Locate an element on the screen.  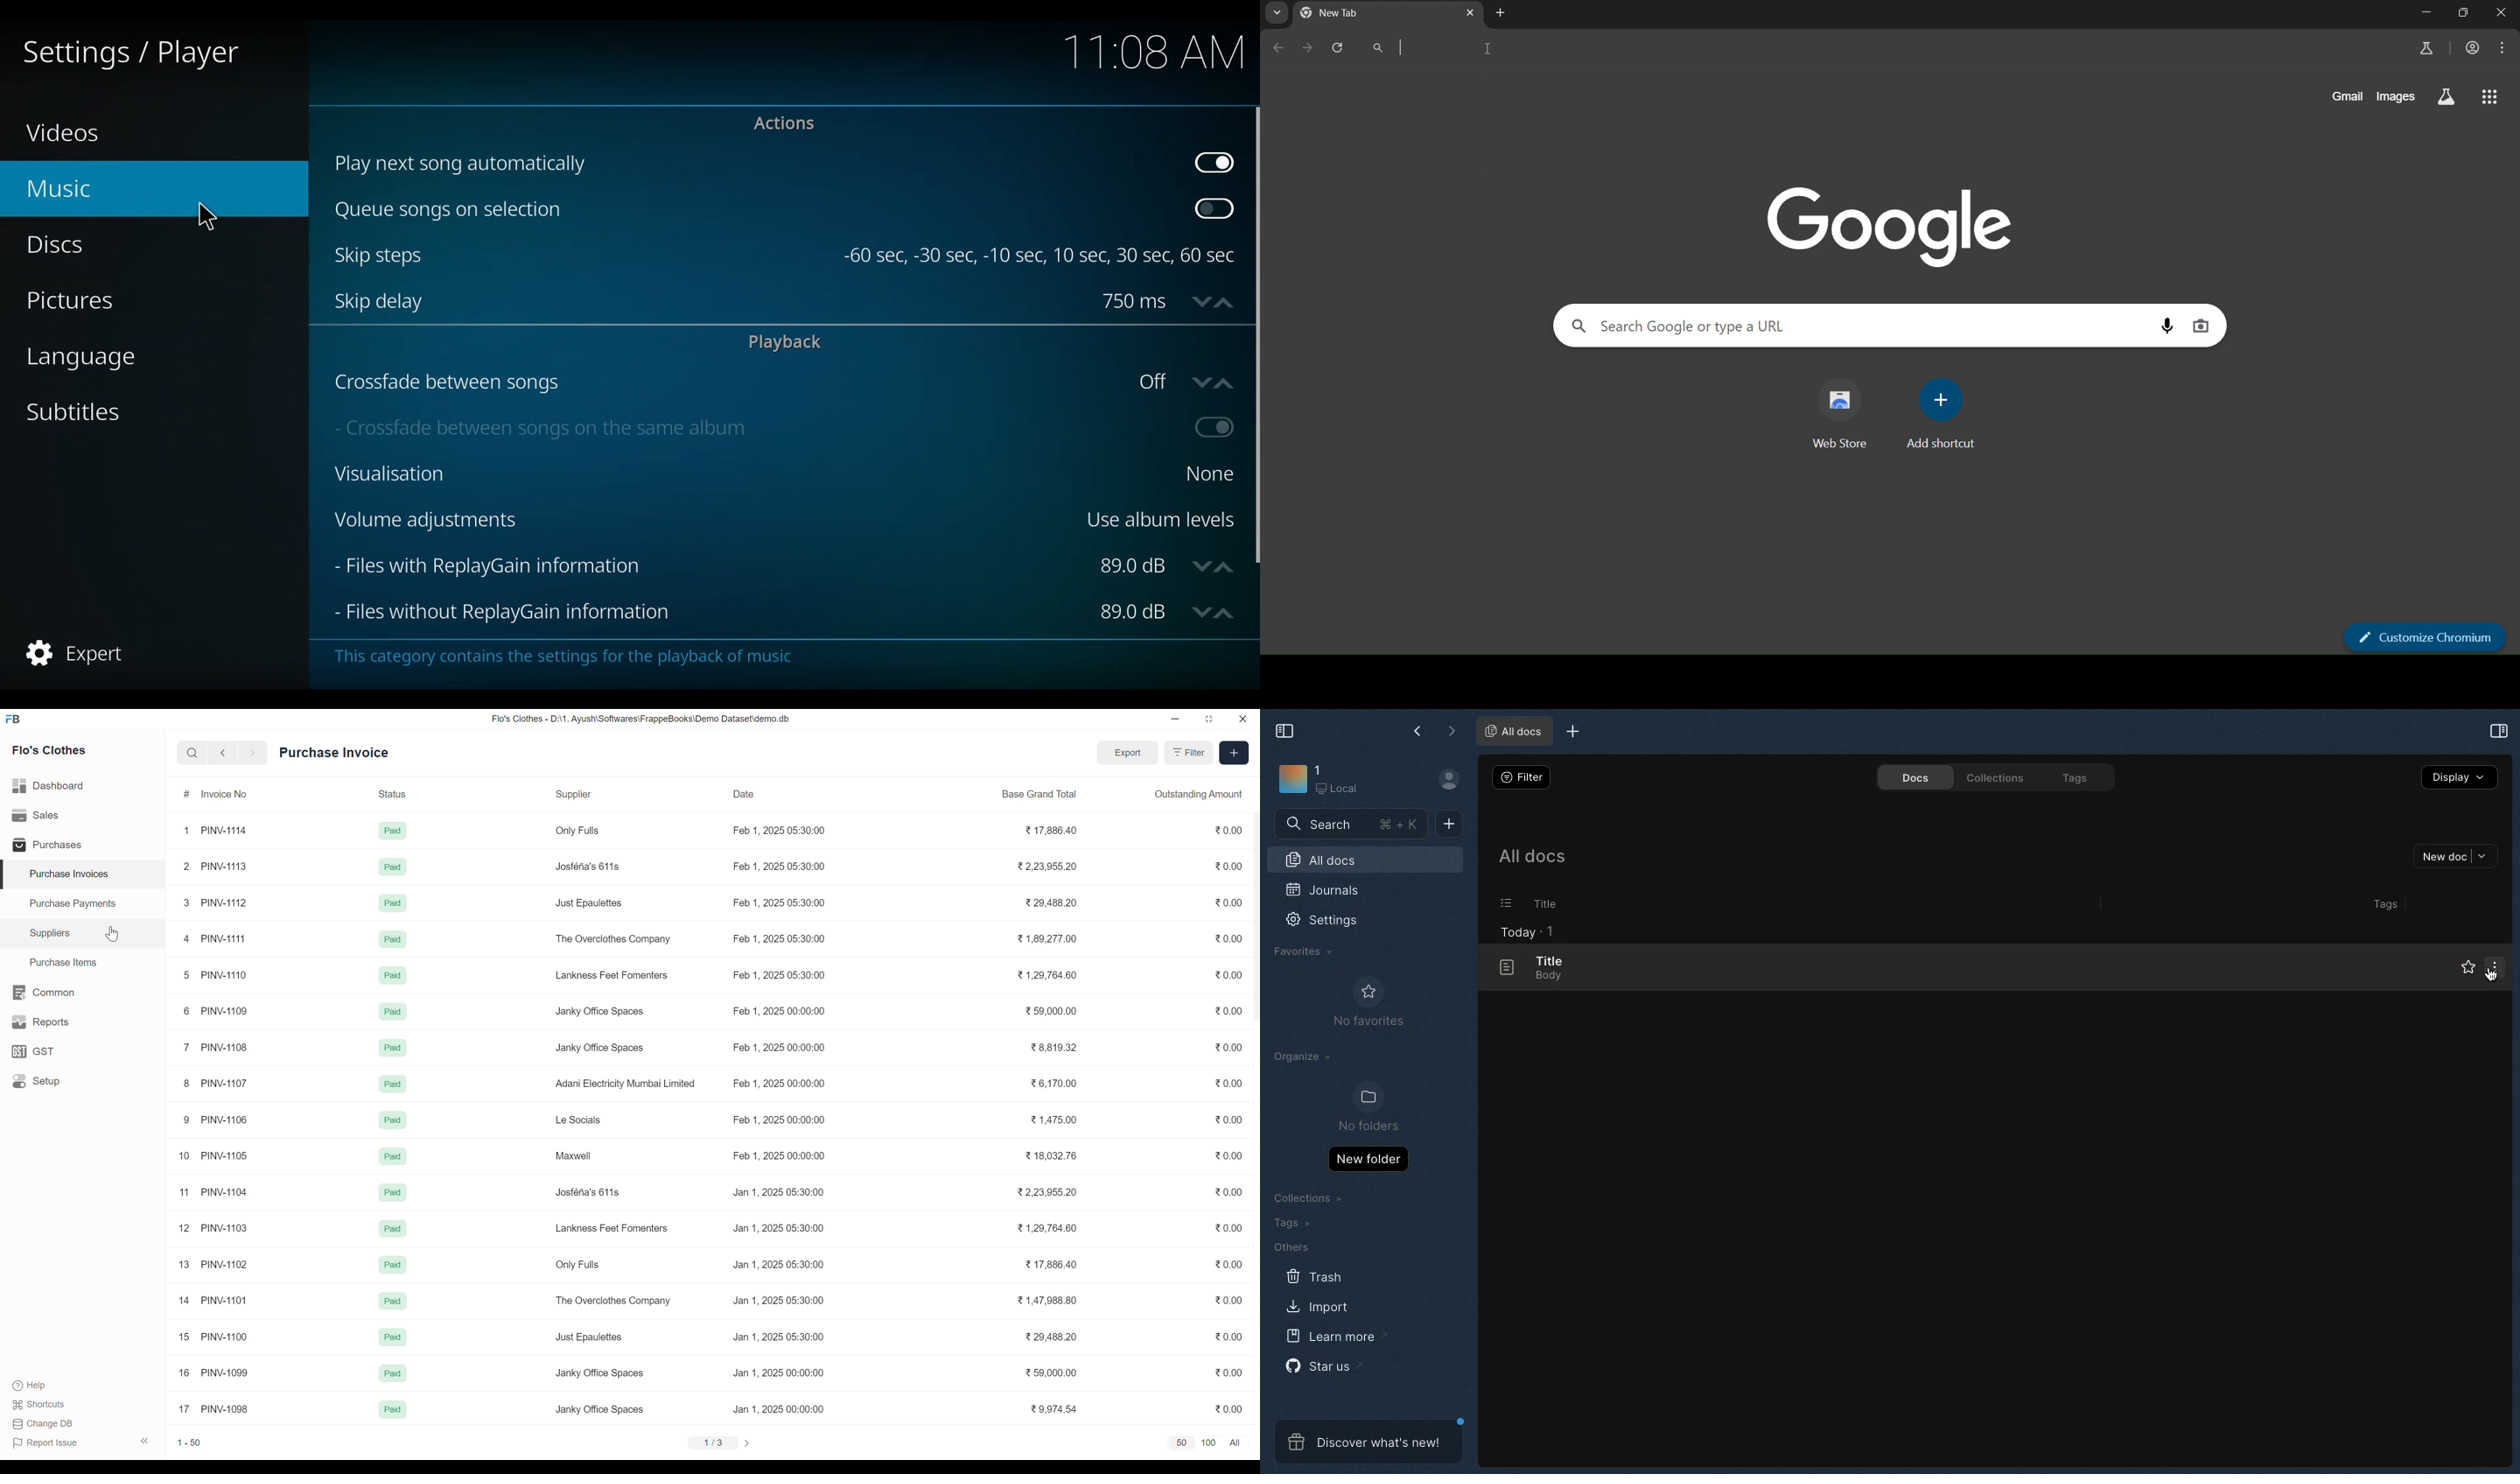
59,000.00 is located at coordinates (1051, 1373).